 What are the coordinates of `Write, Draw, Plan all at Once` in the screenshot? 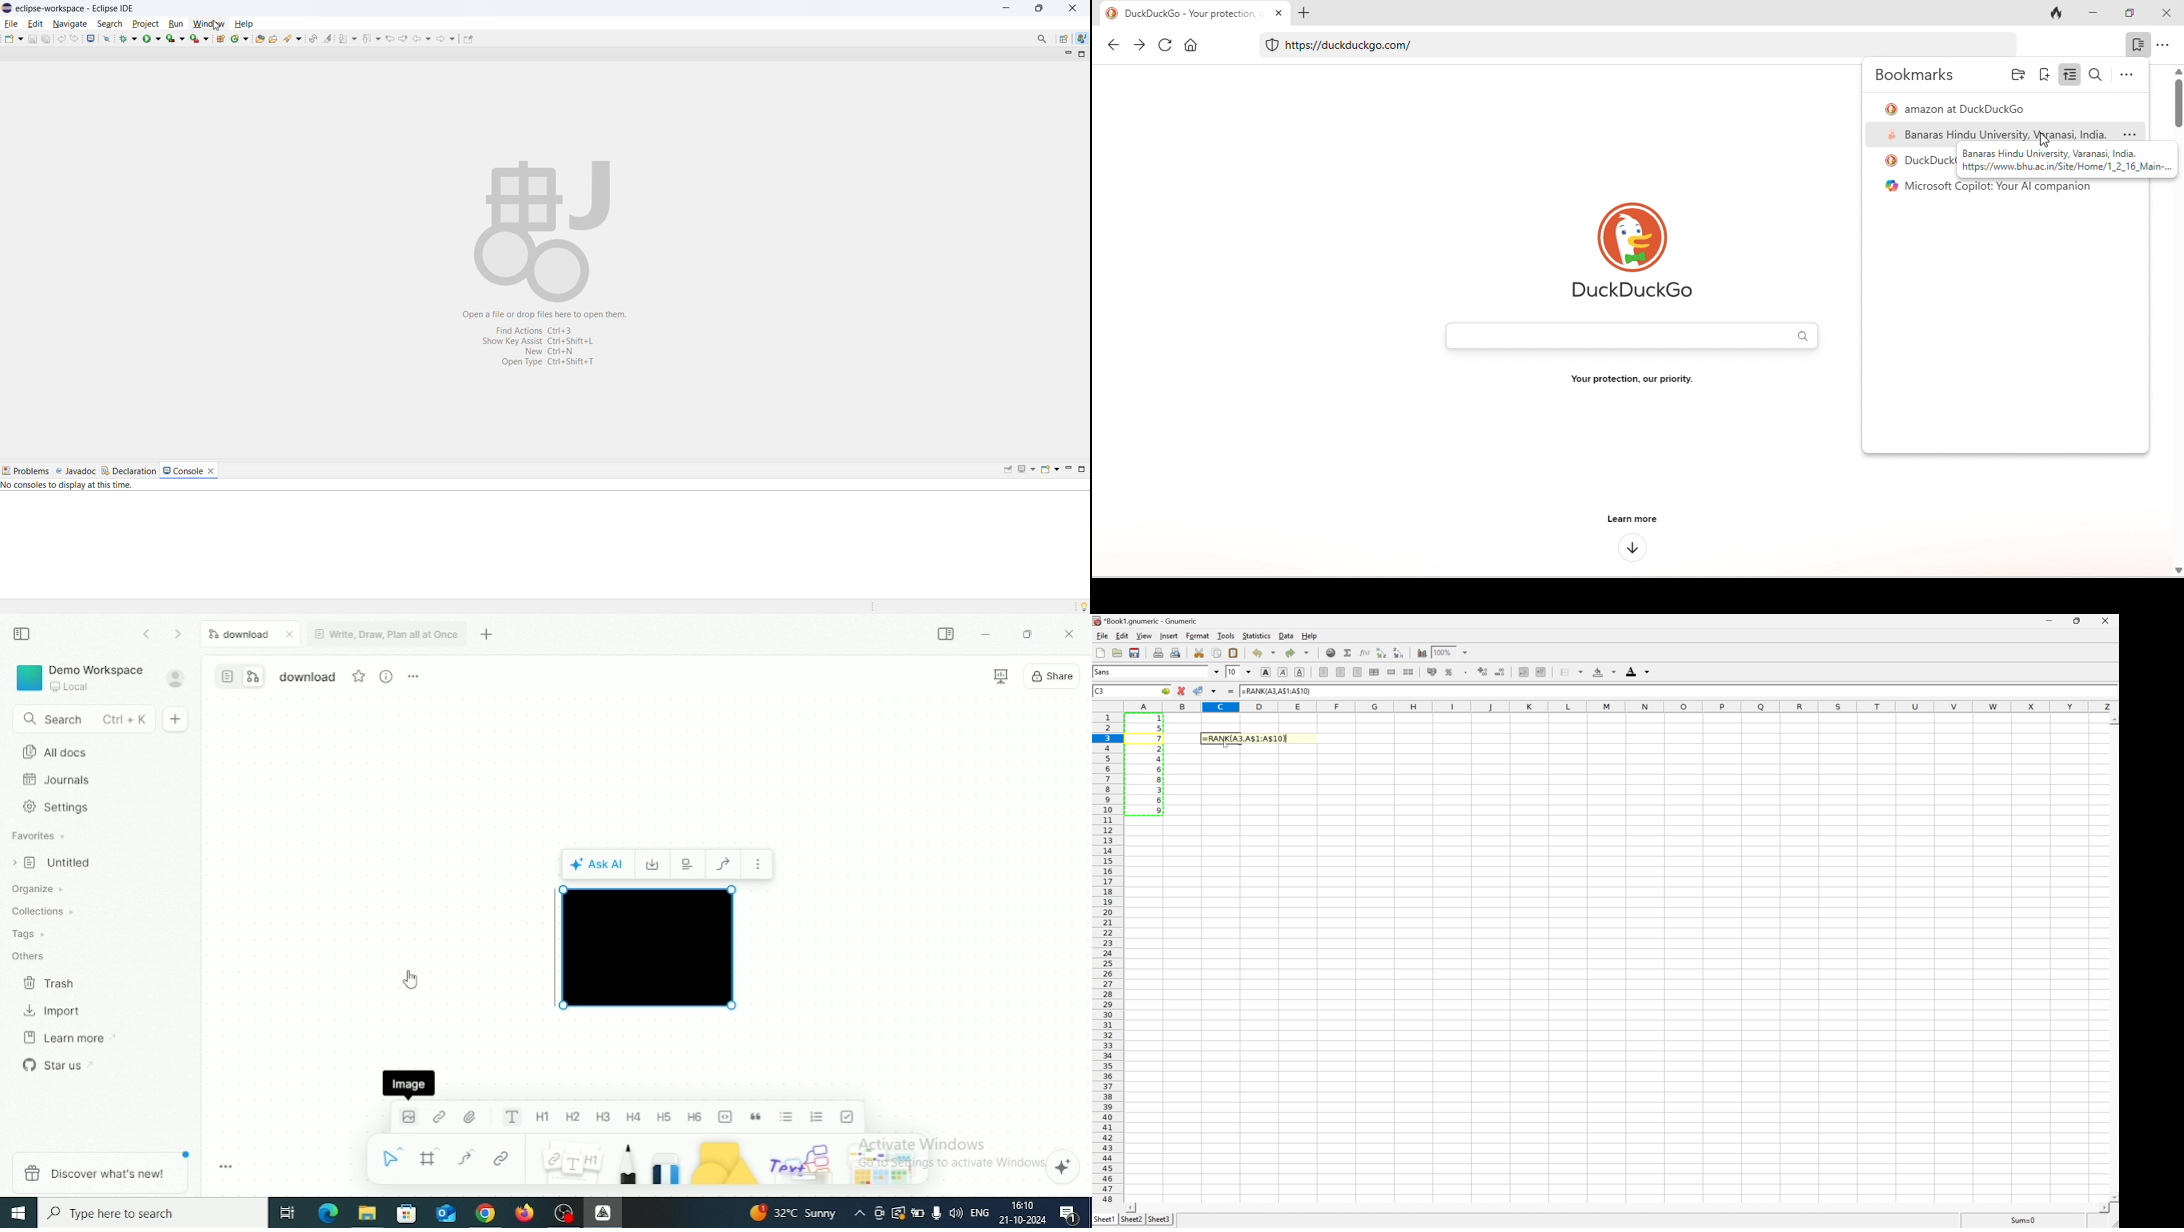 It's located at (386, 632).